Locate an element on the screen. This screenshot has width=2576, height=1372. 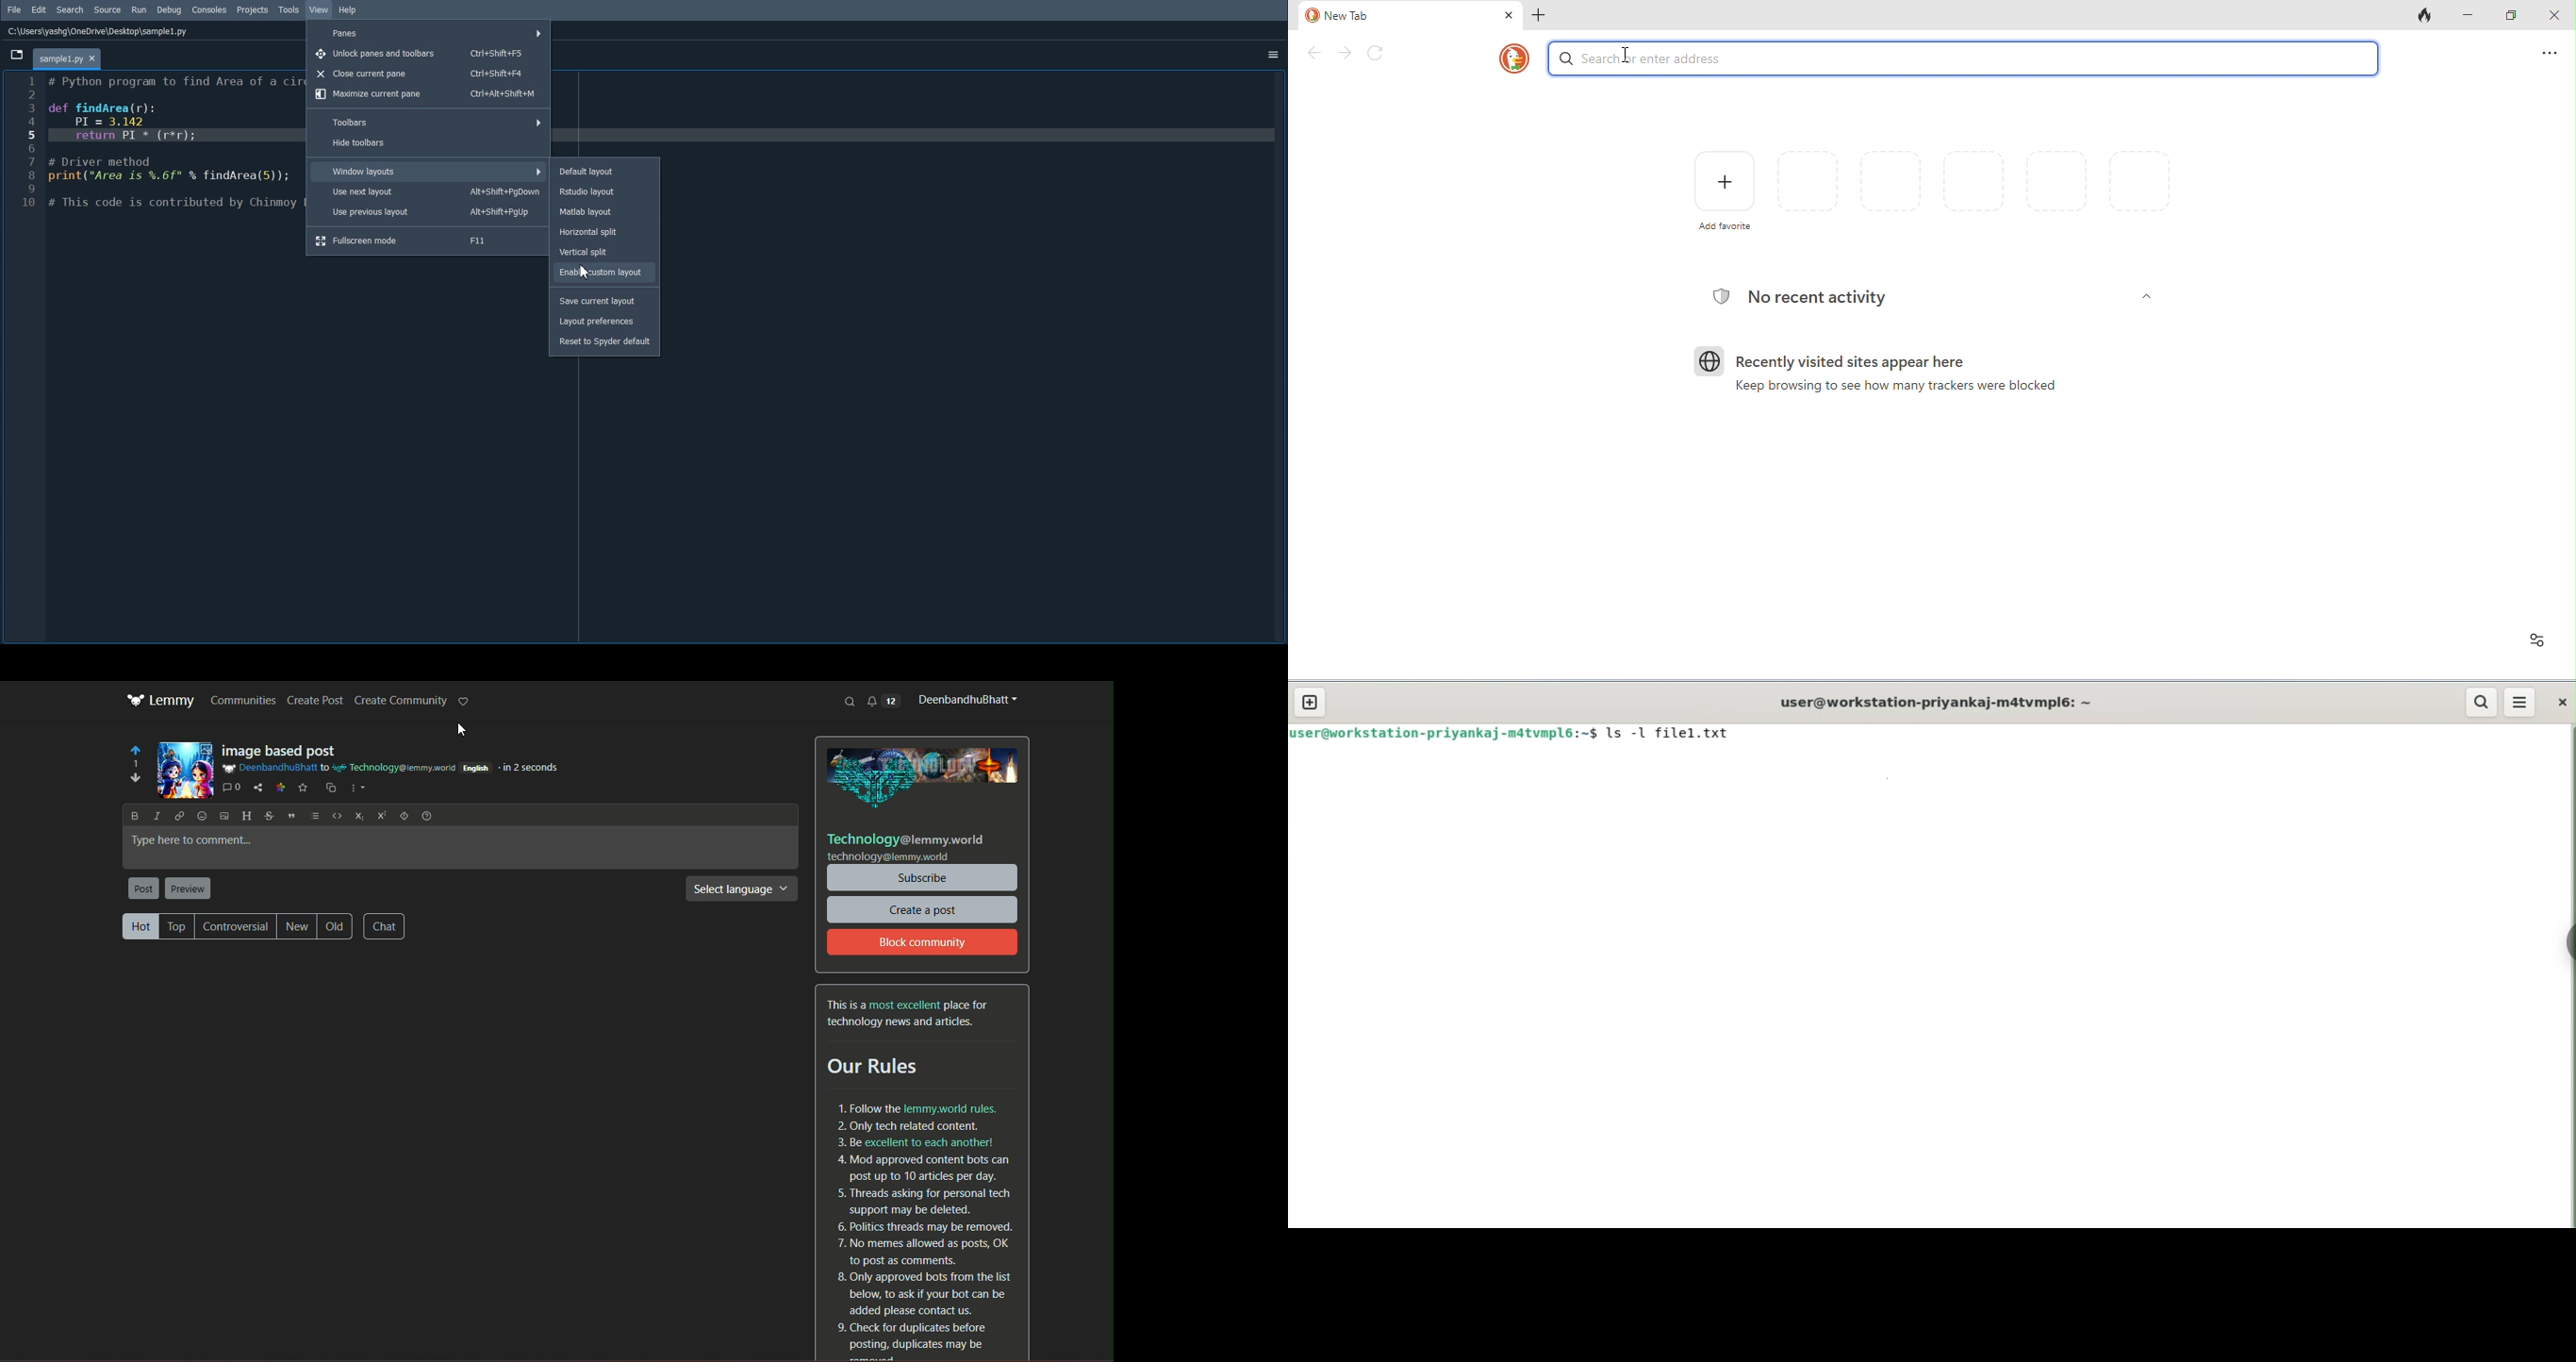
Create Post is located at coordinates (317, 701).